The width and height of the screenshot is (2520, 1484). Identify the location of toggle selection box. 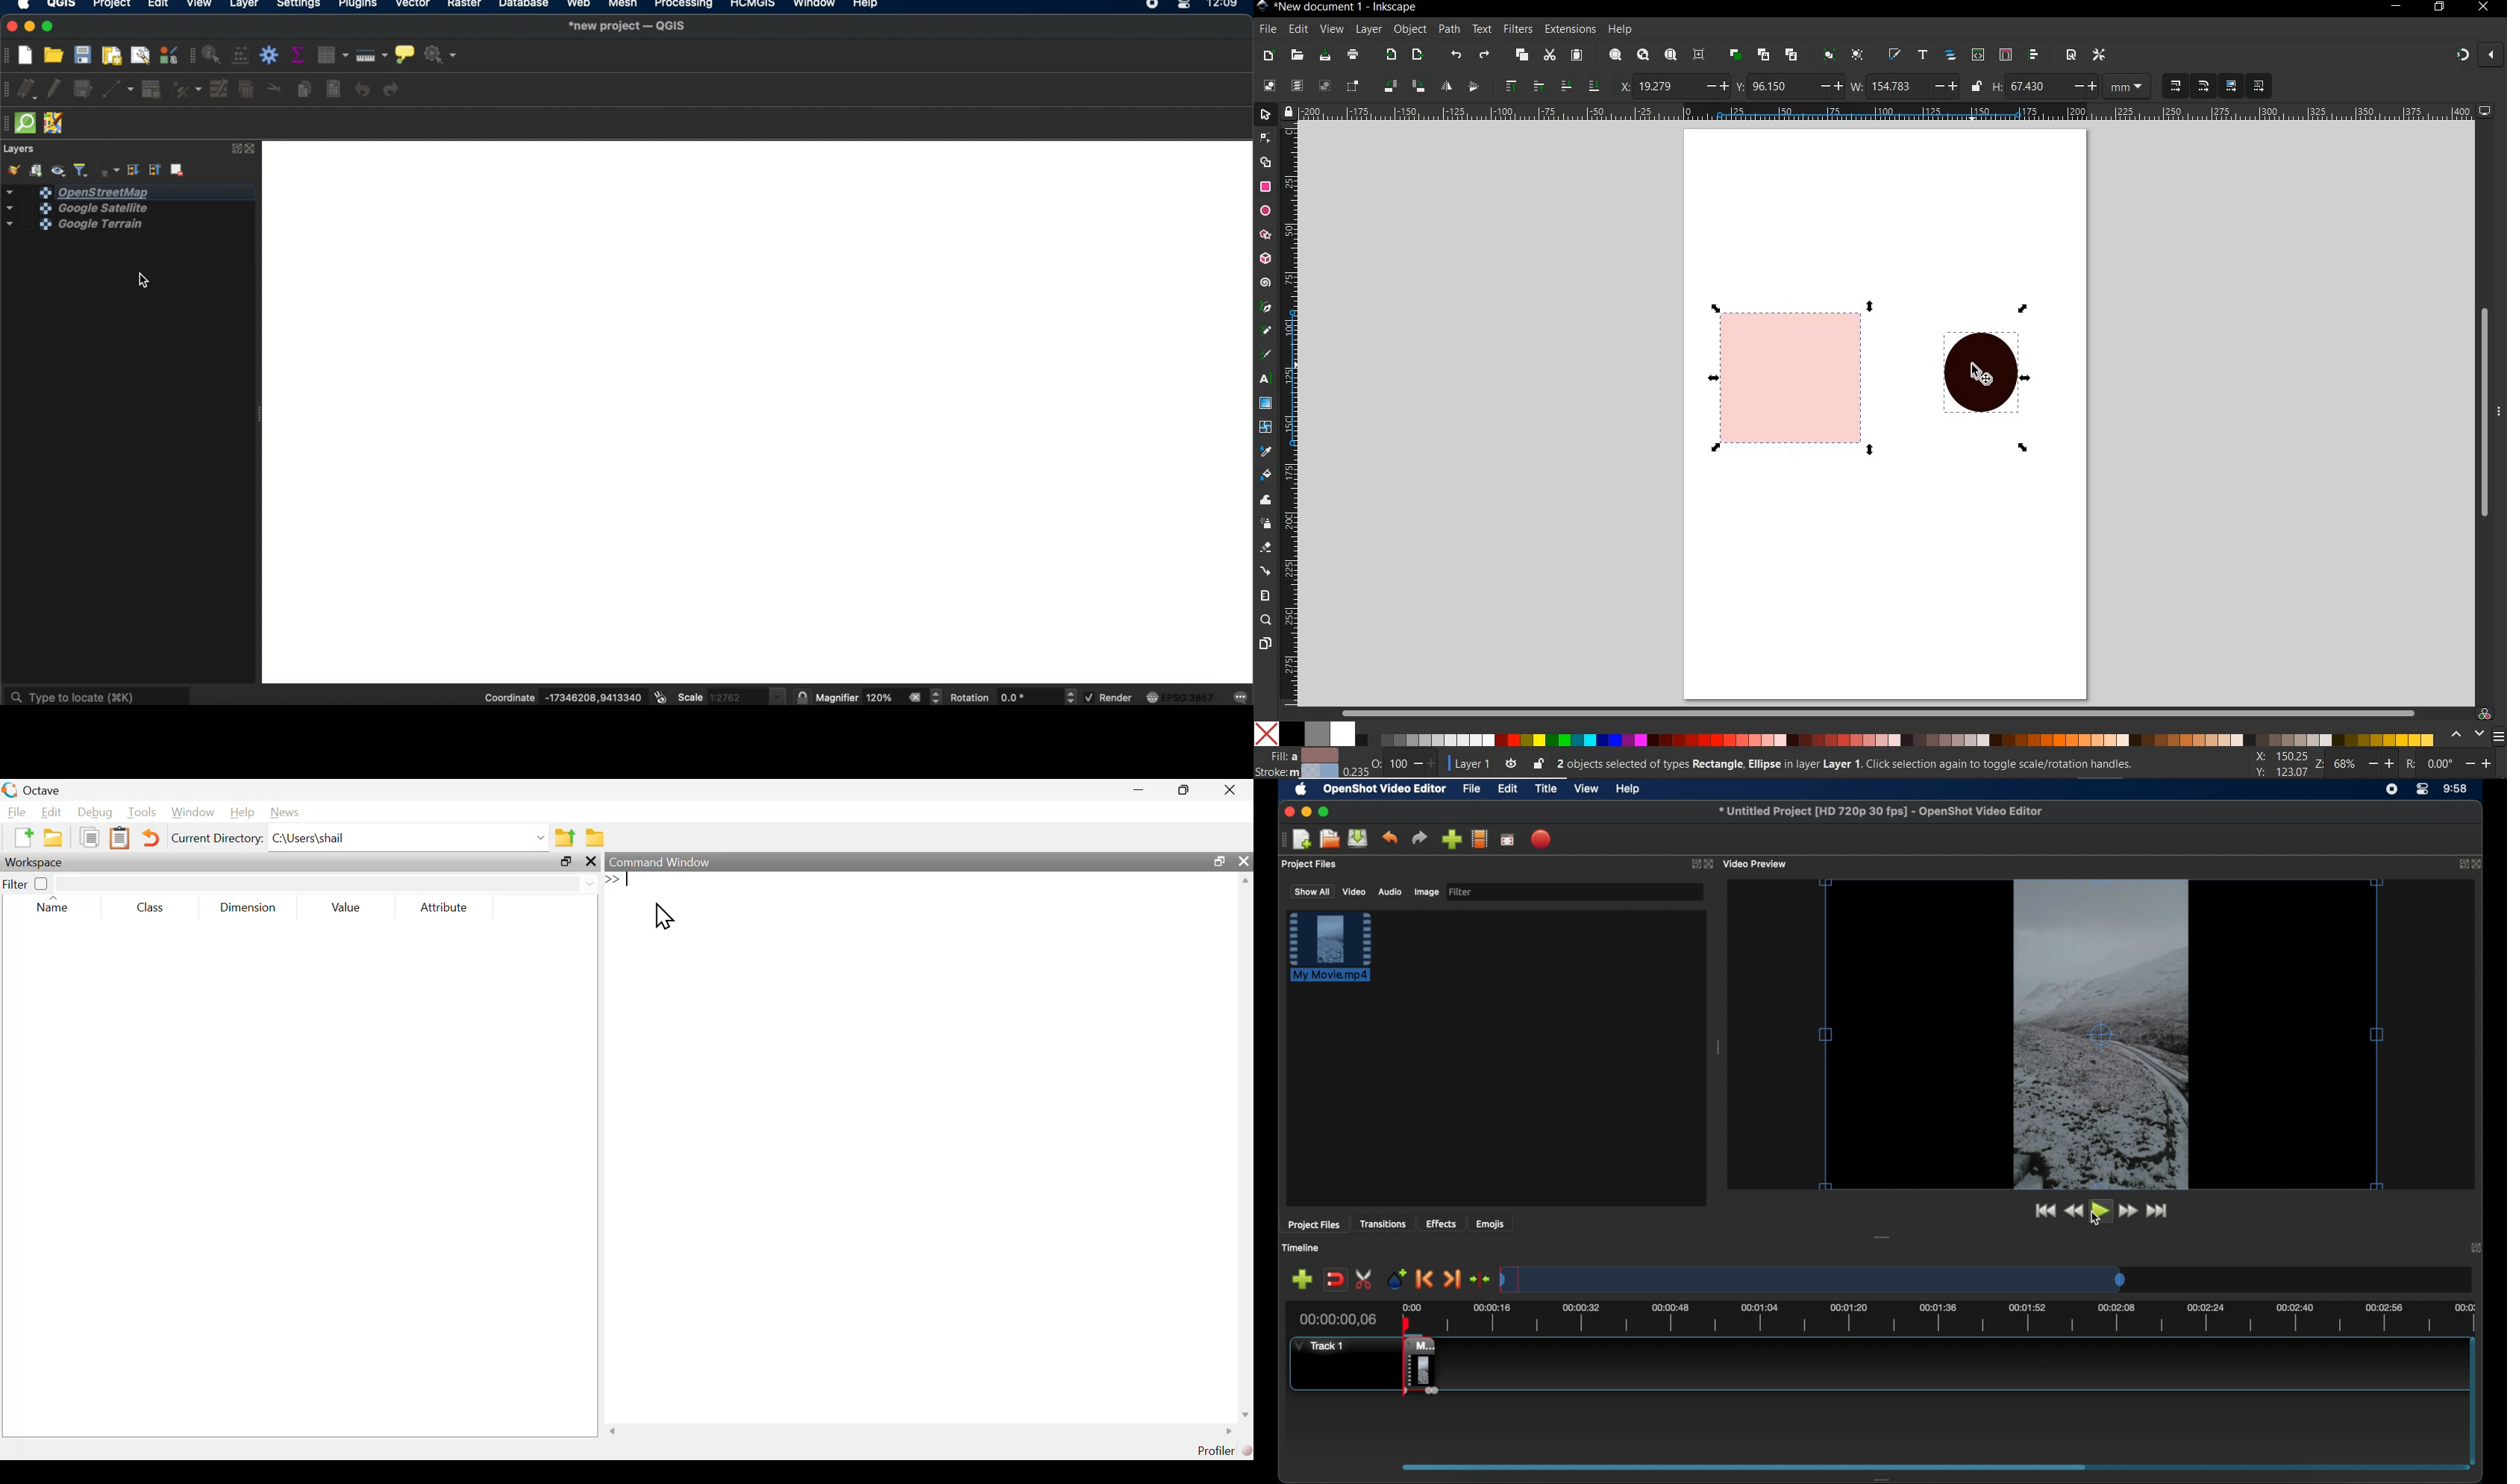
(1353, 87).